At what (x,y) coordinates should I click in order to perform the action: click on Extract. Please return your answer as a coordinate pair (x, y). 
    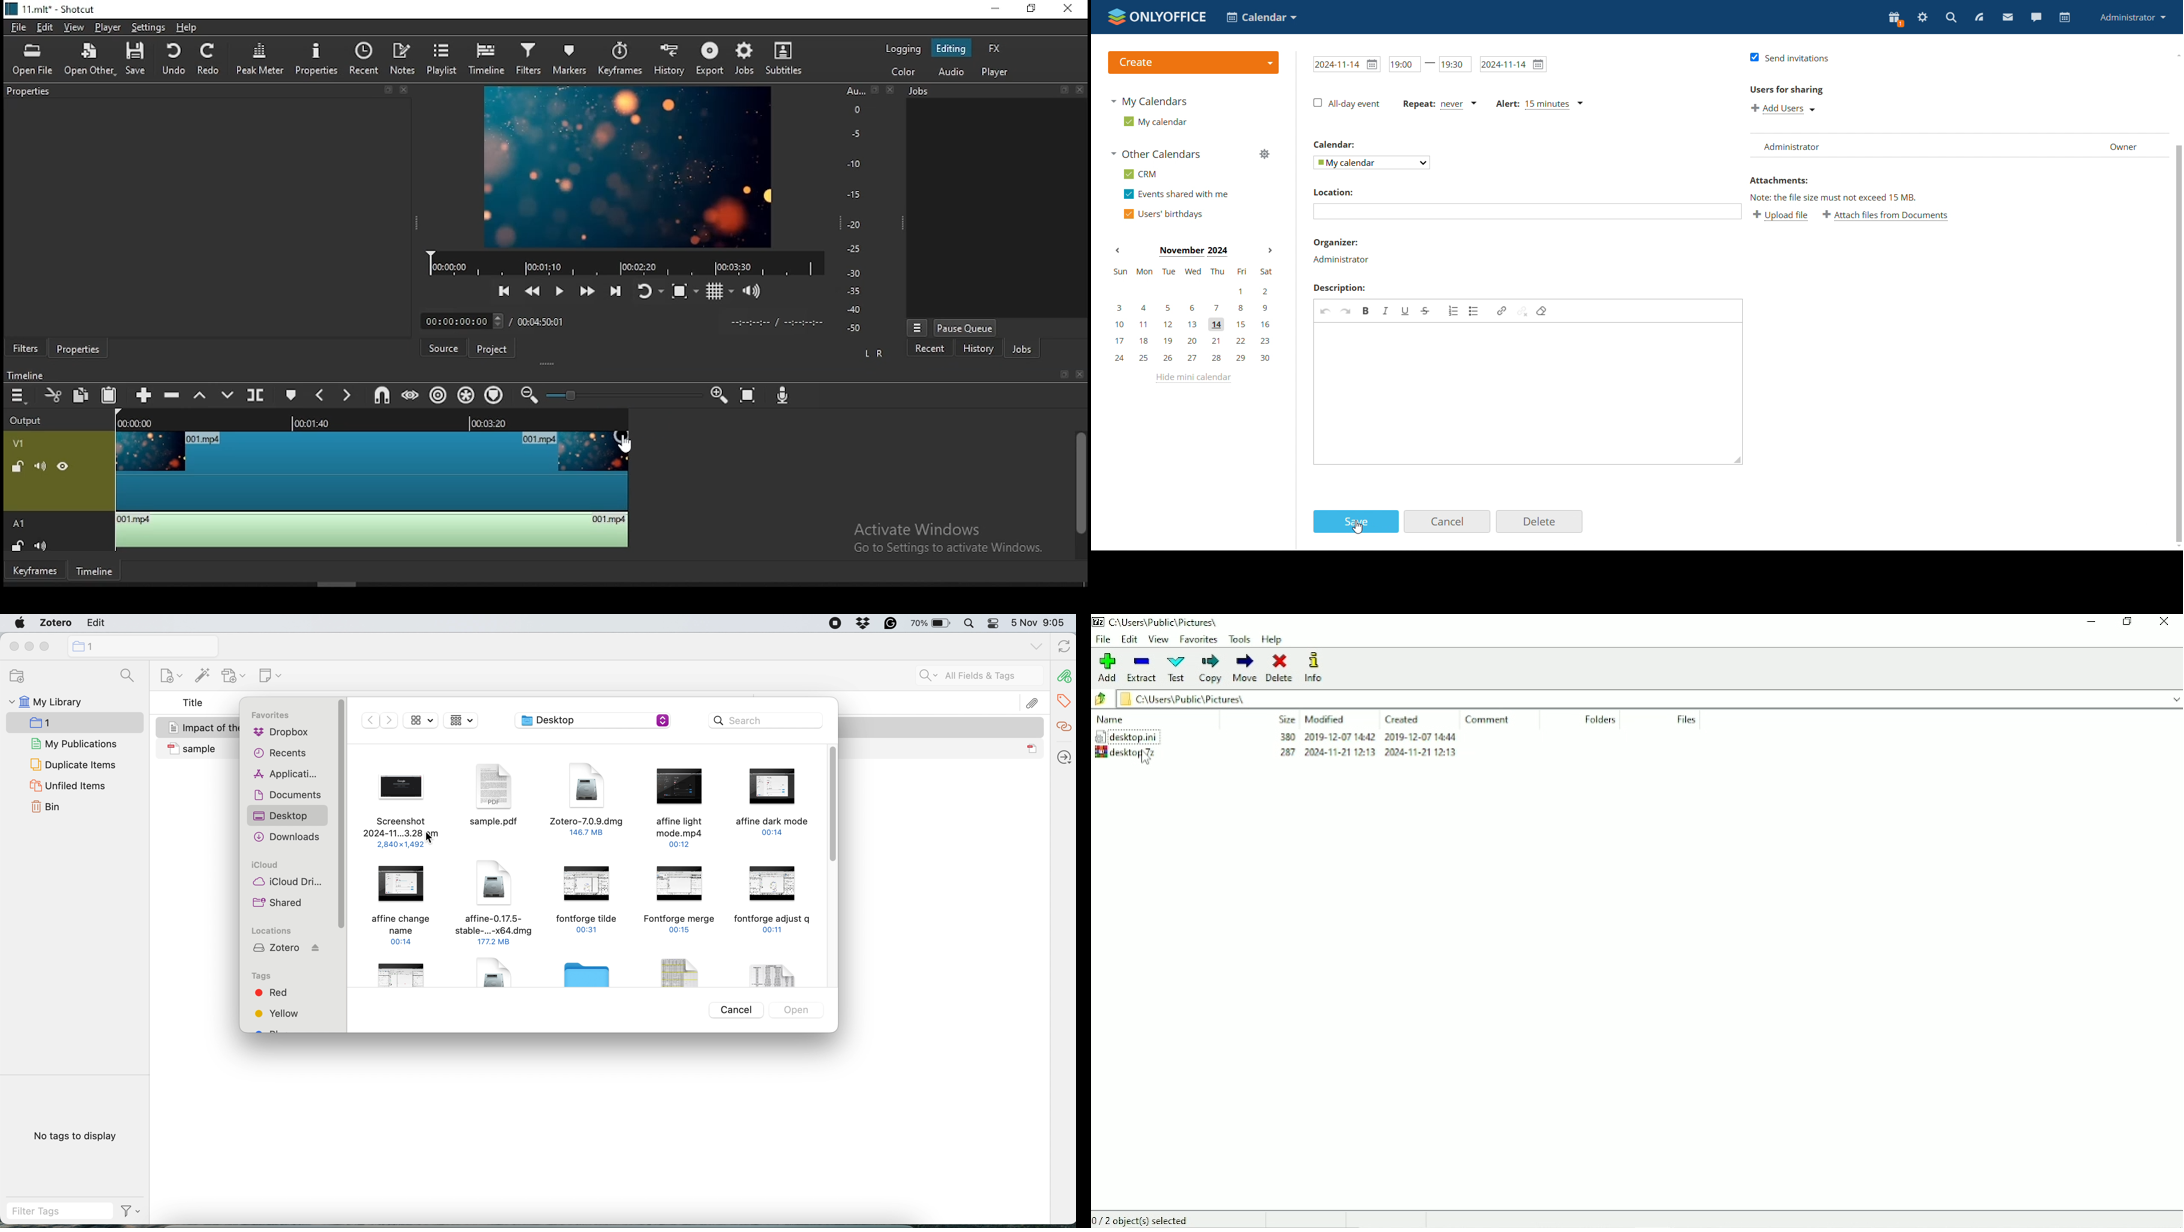
    Looking at the image, I should click on (1143, 669).